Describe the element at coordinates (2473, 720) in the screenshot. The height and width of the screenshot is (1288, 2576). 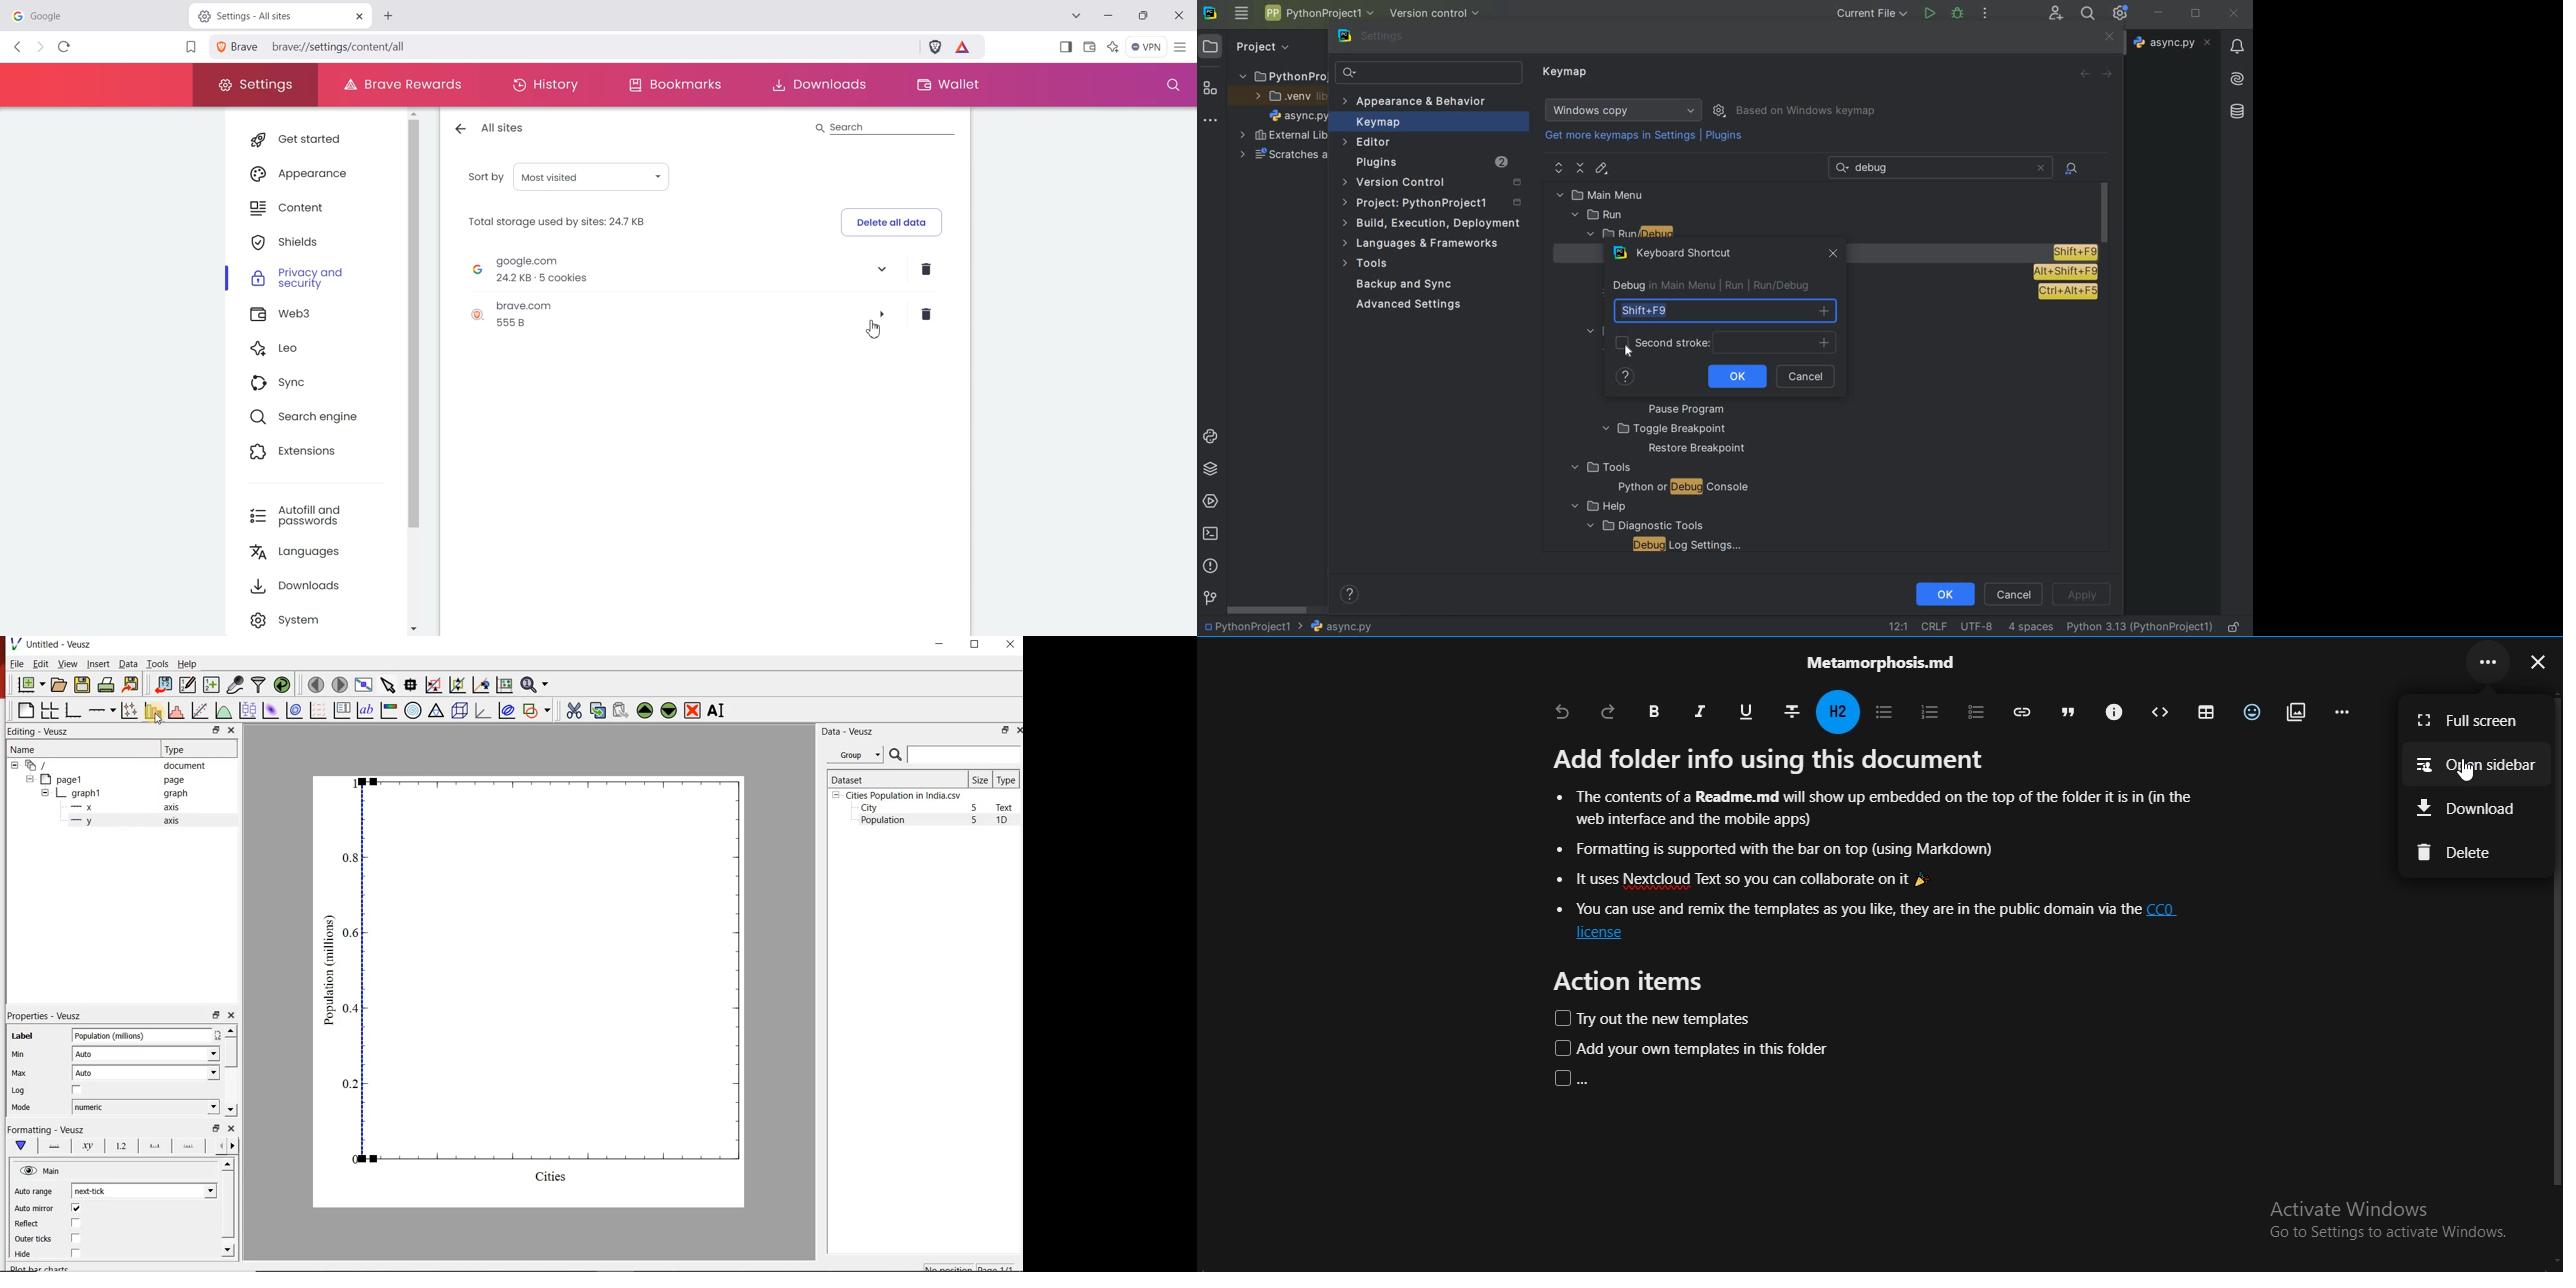
I see `full screen ` at that location.